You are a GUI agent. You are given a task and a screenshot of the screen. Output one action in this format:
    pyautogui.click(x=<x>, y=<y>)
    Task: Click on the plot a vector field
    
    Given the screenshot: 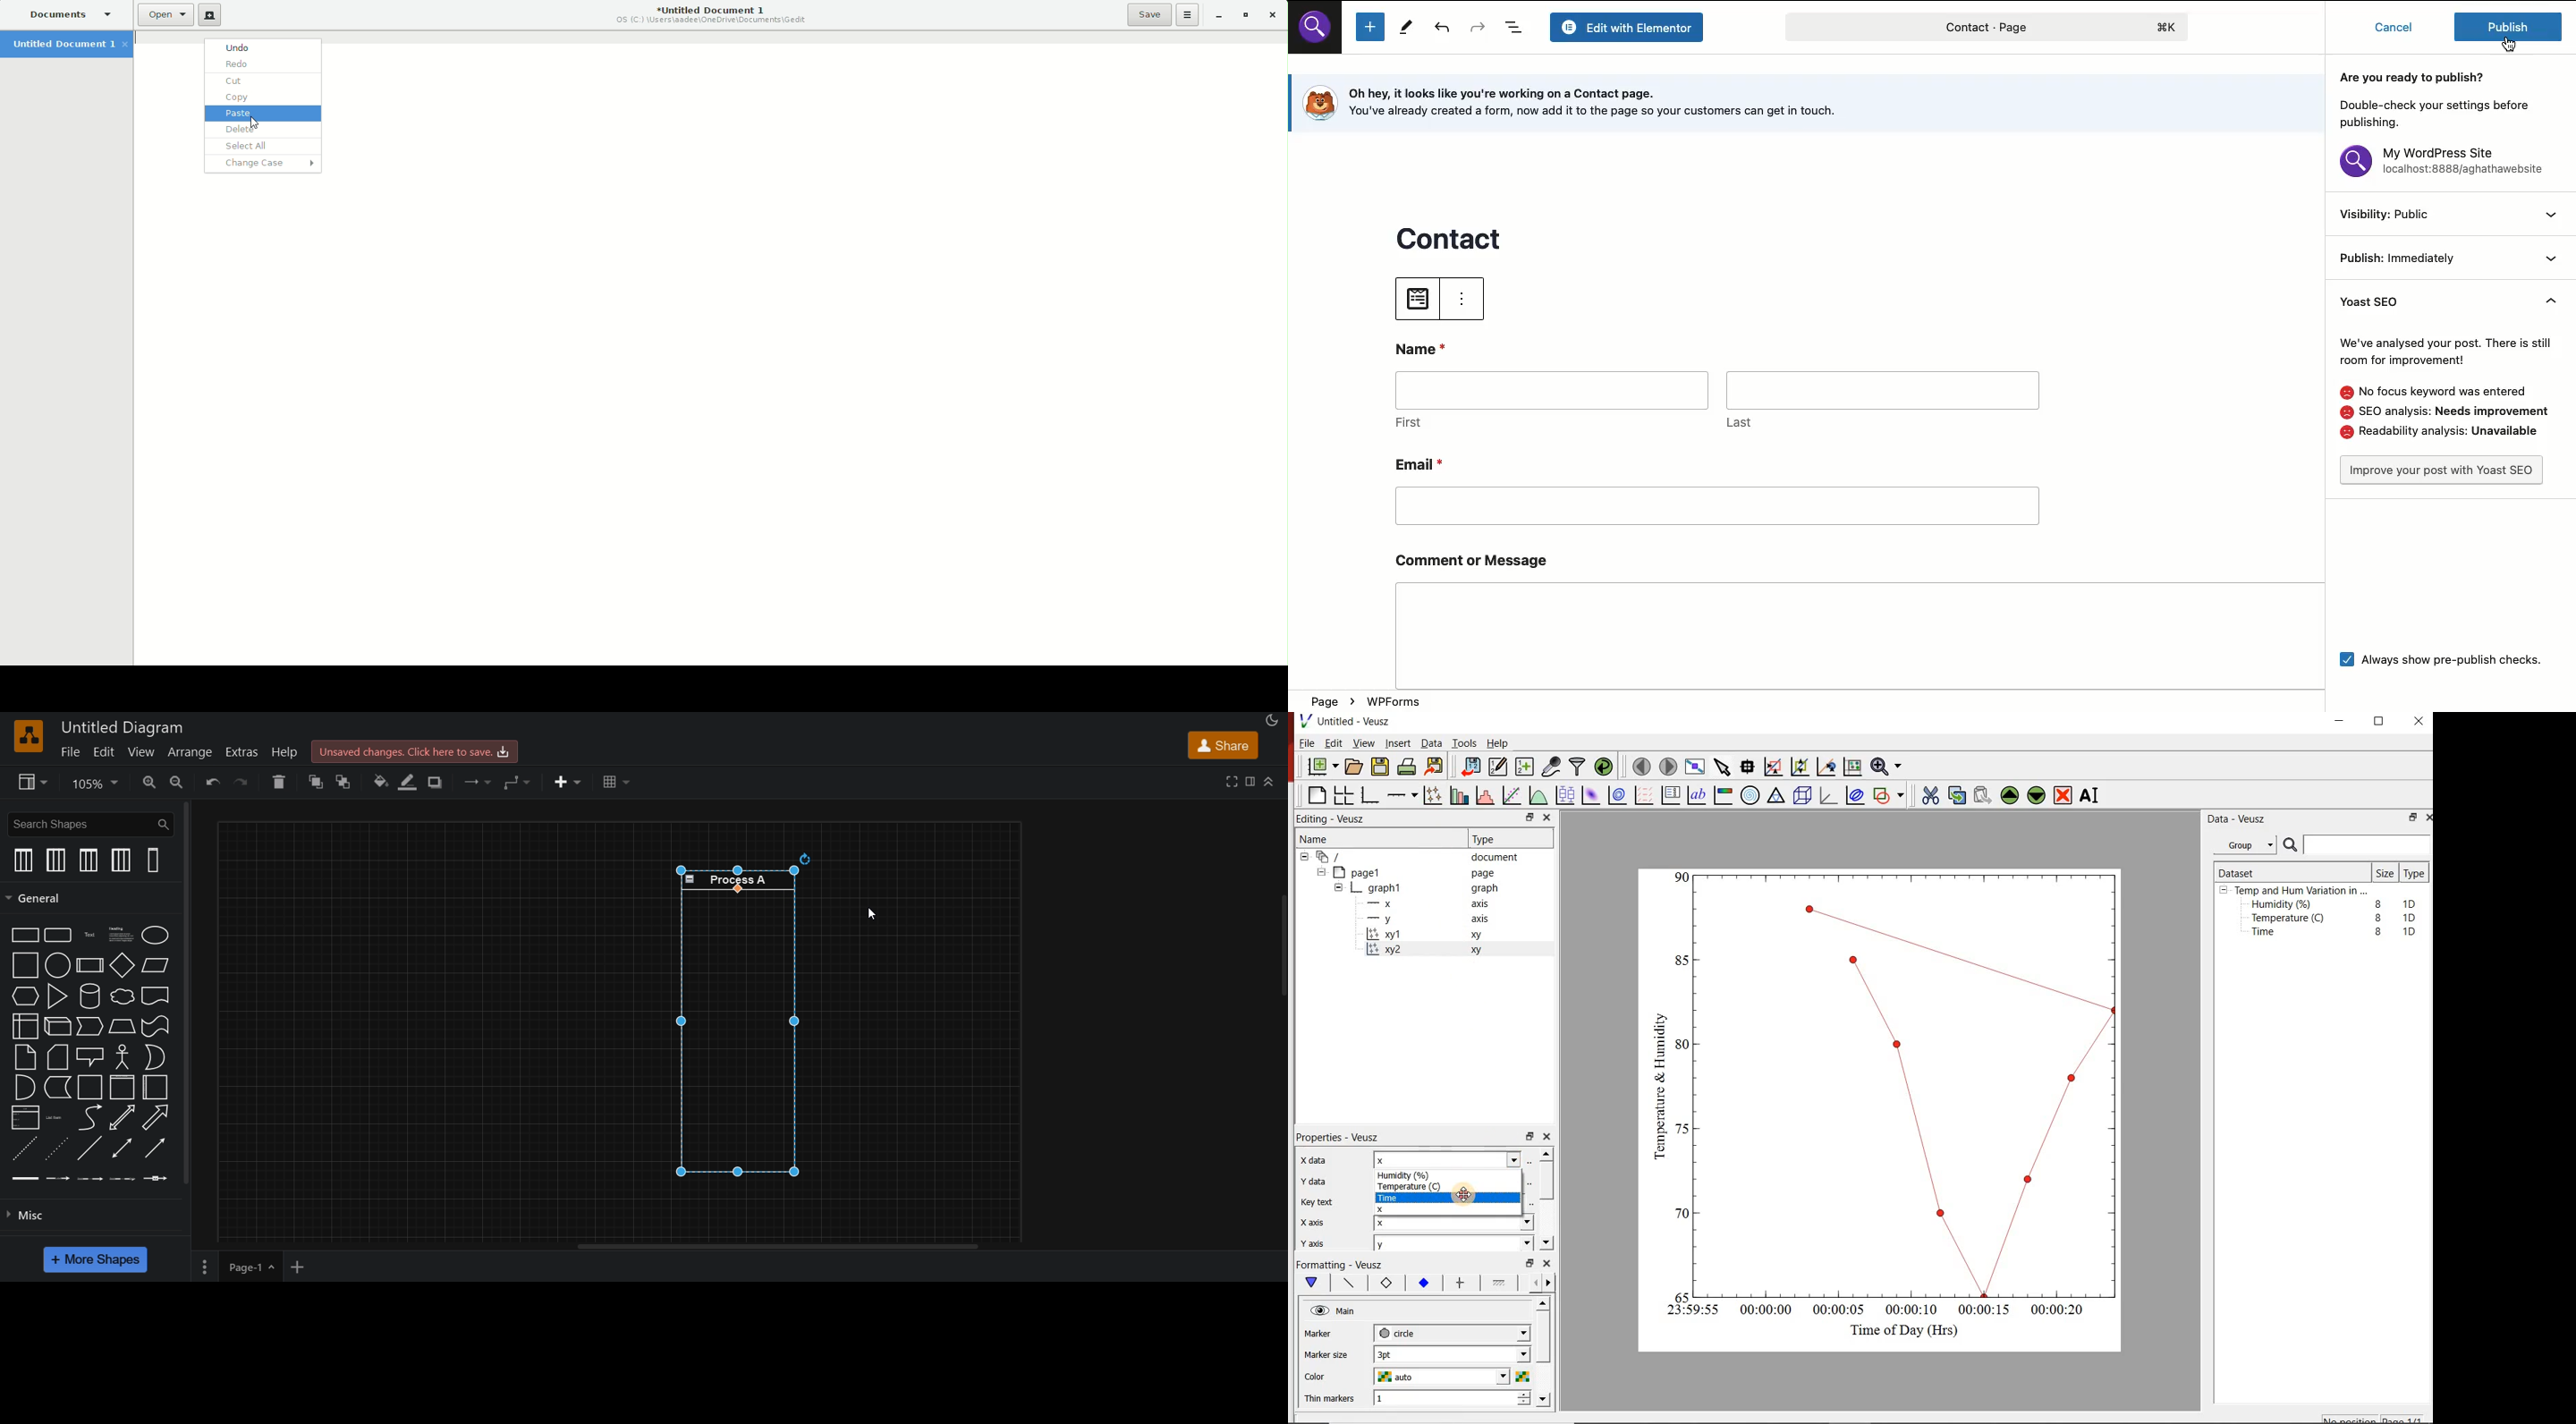 What is the action you would take?
    pyautogui.click(x=1645, y=795)
    